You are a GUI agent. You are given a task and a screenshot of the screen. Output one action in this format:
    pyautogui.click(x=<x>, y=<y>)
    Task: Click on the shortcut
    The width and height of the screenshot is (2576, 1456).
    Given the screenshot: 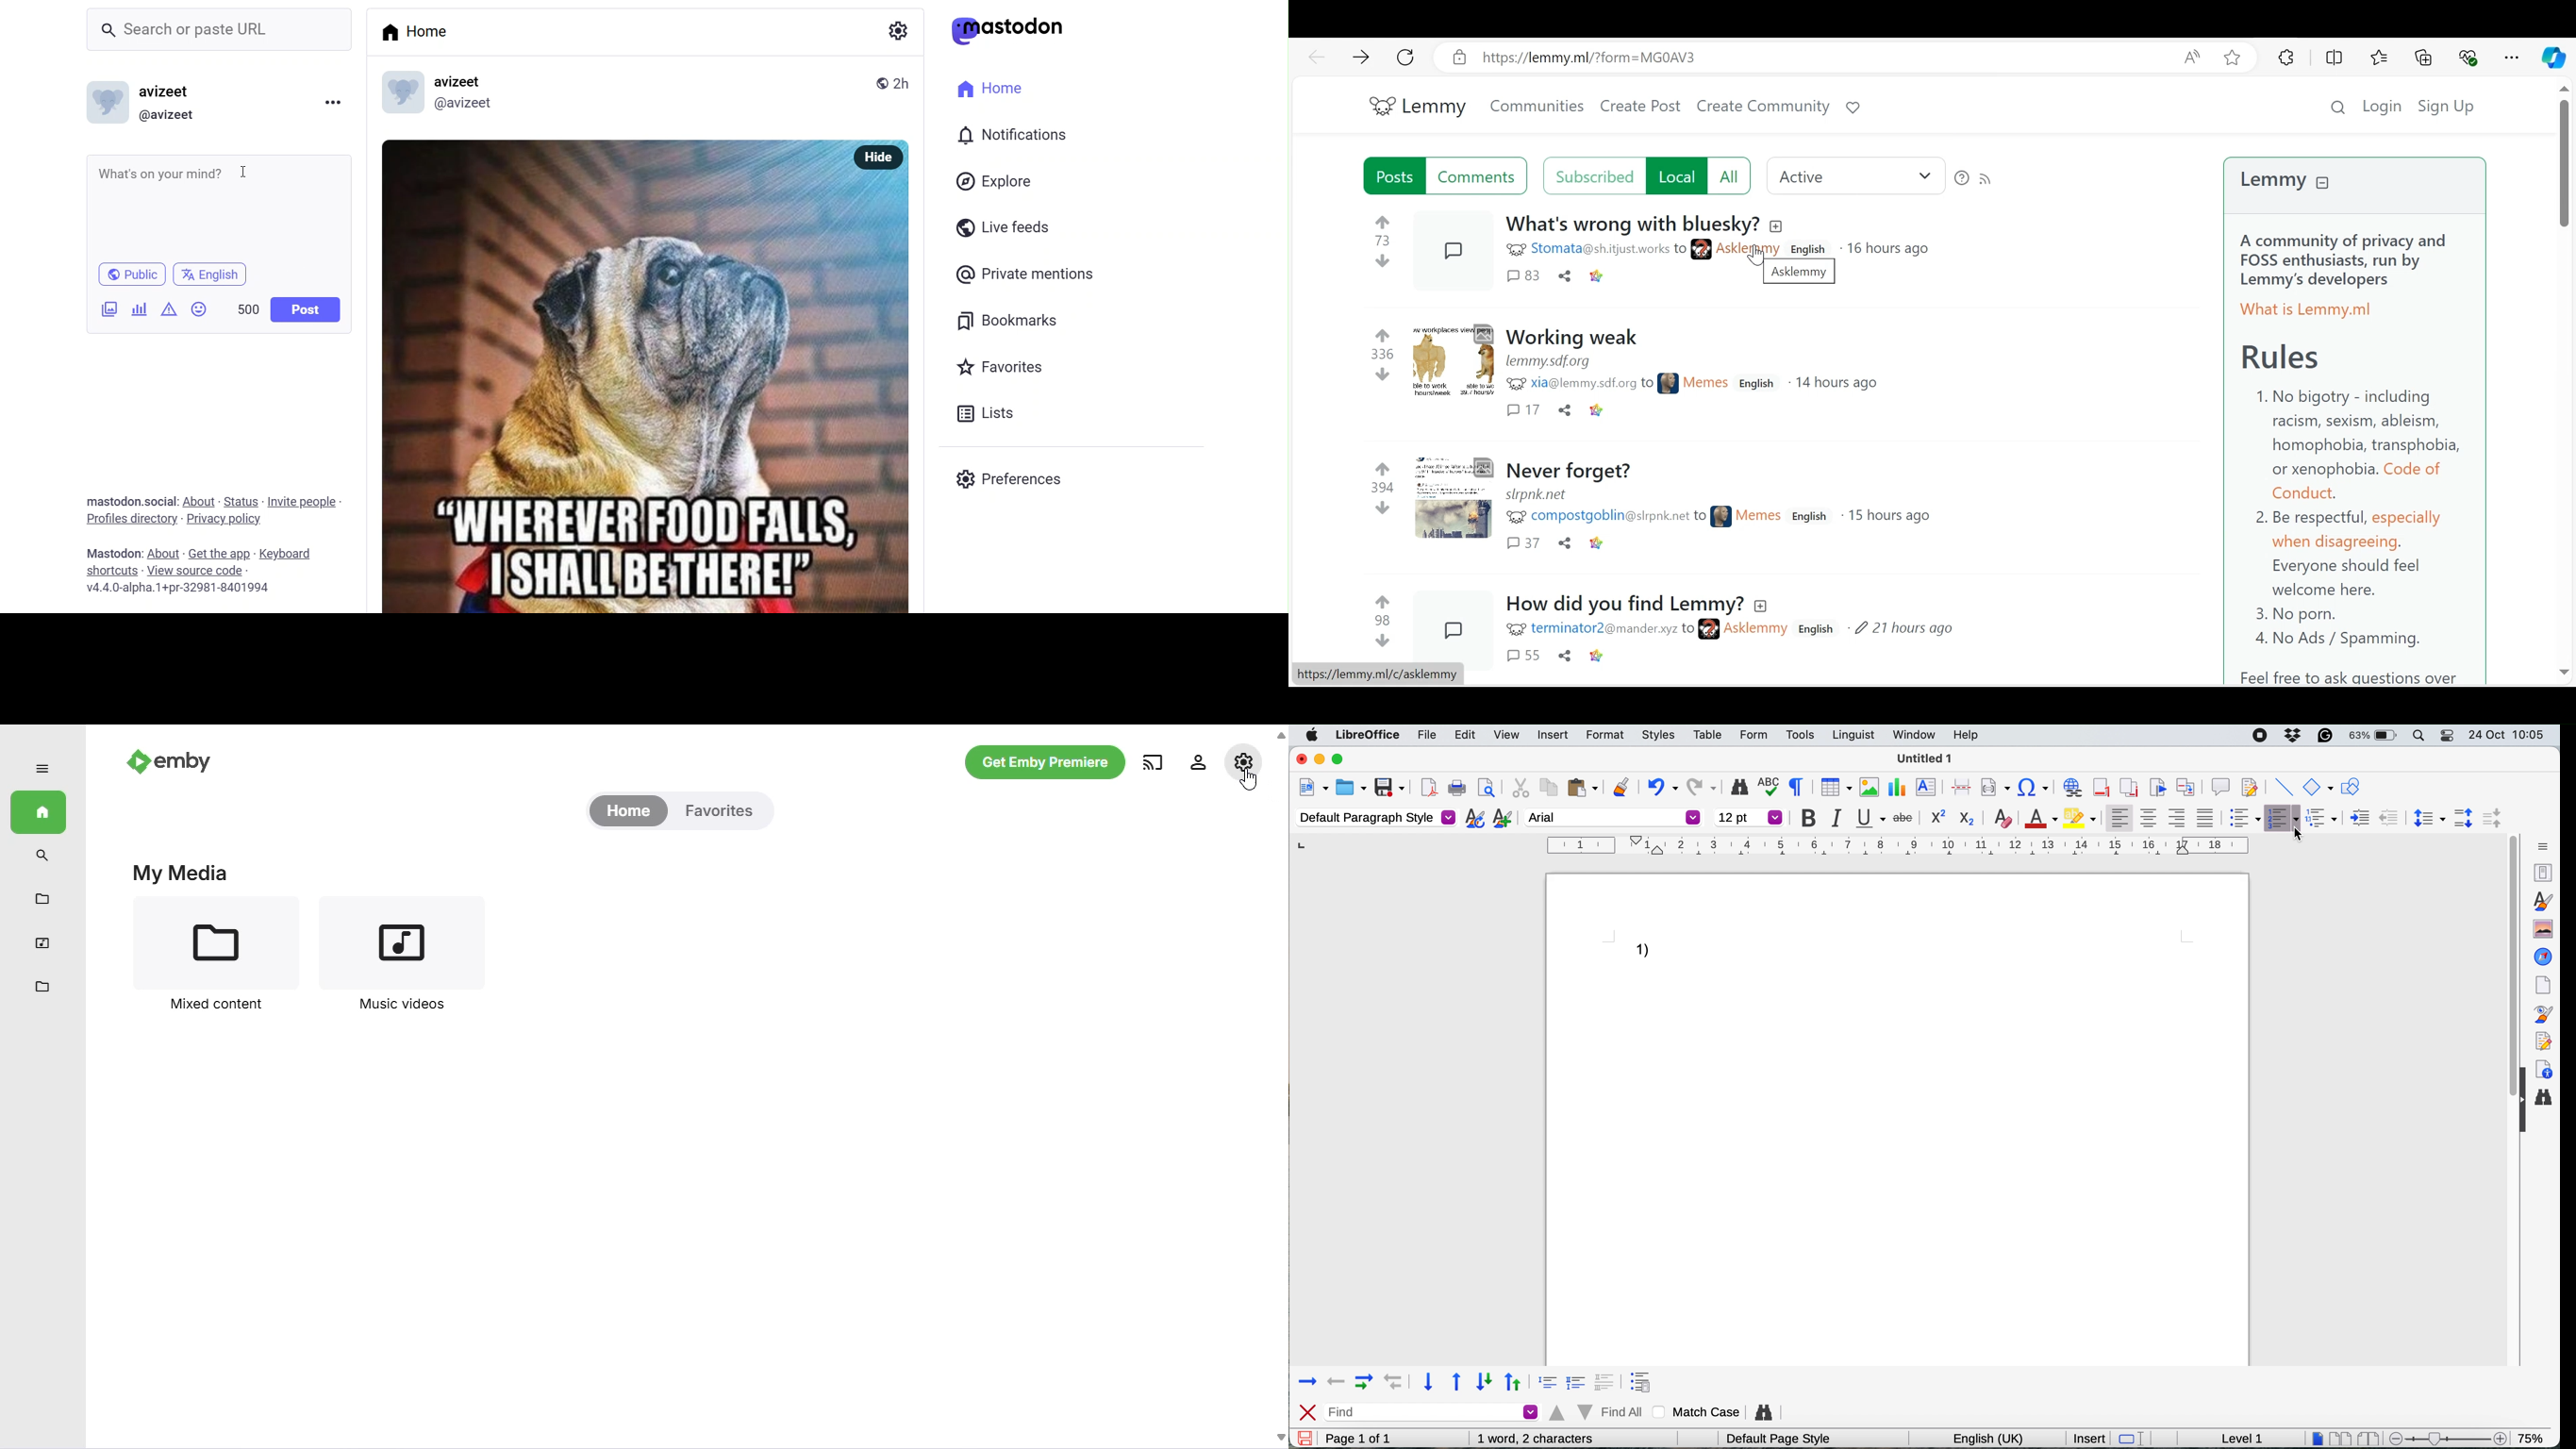 What is the action you would take?
    pyautogui.click(x=110, y=571)
    